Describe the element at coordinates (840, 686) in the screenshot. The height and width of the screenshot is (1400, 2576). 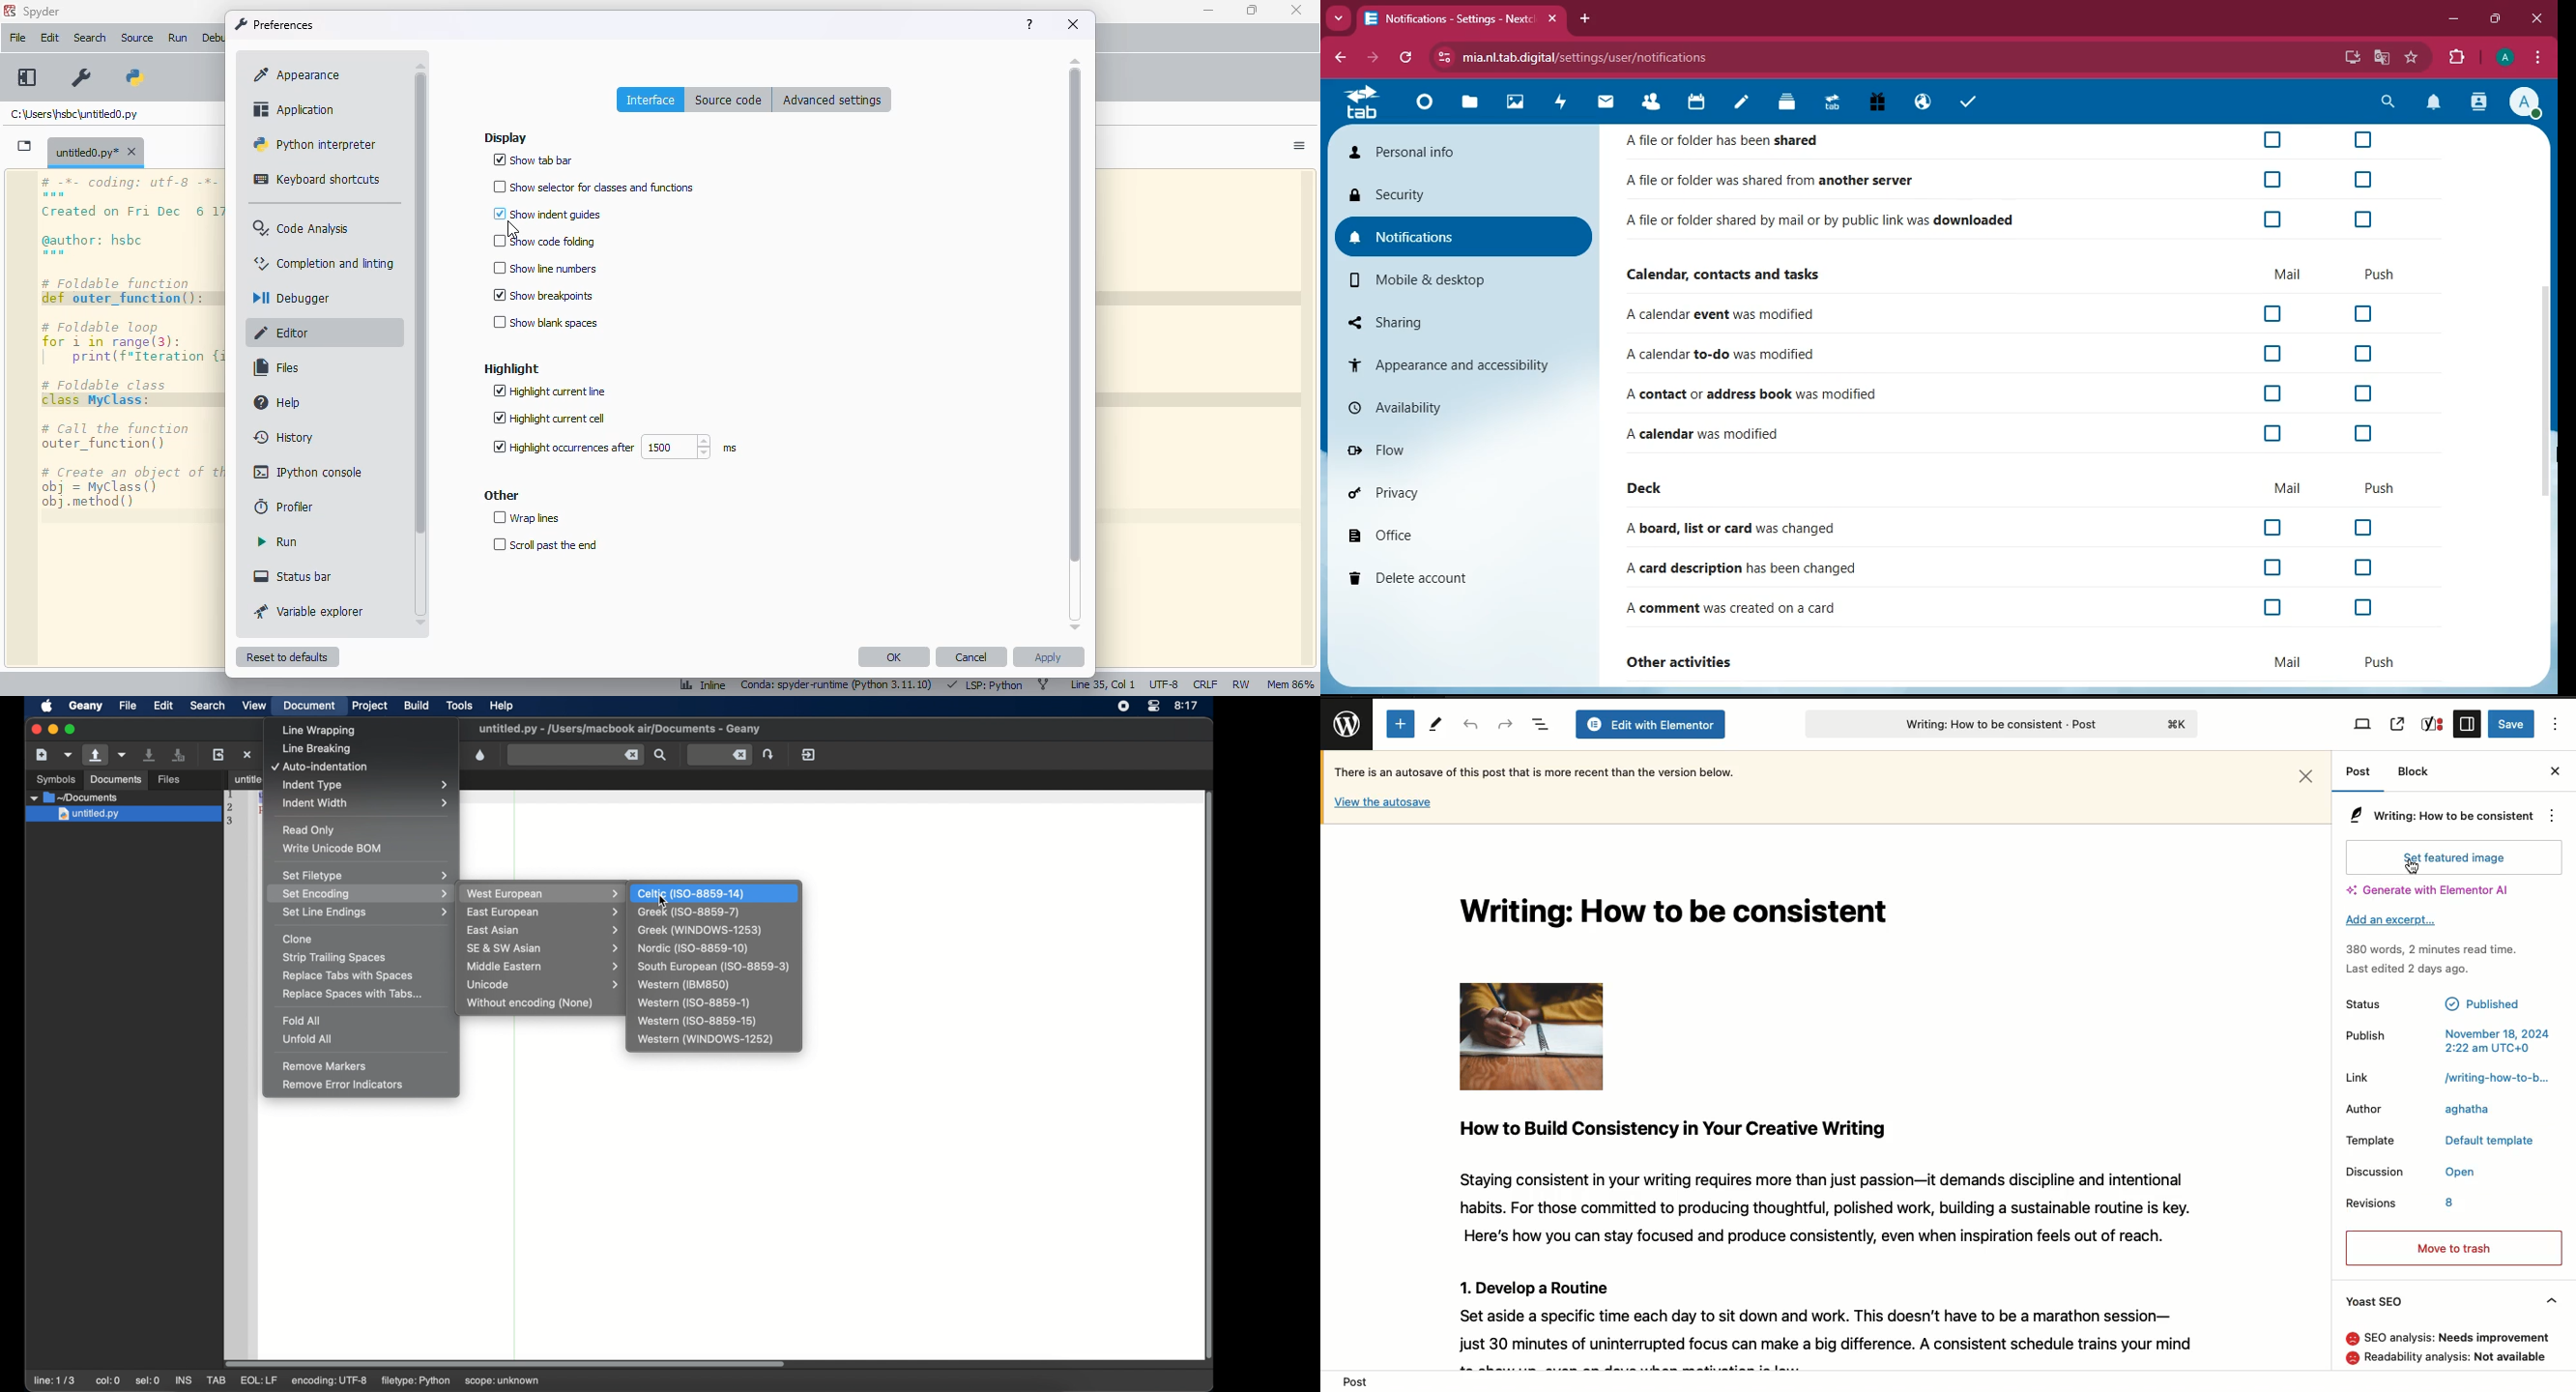
I see `conda: spyder-runtime (python 3. 11. 10)` at that location.